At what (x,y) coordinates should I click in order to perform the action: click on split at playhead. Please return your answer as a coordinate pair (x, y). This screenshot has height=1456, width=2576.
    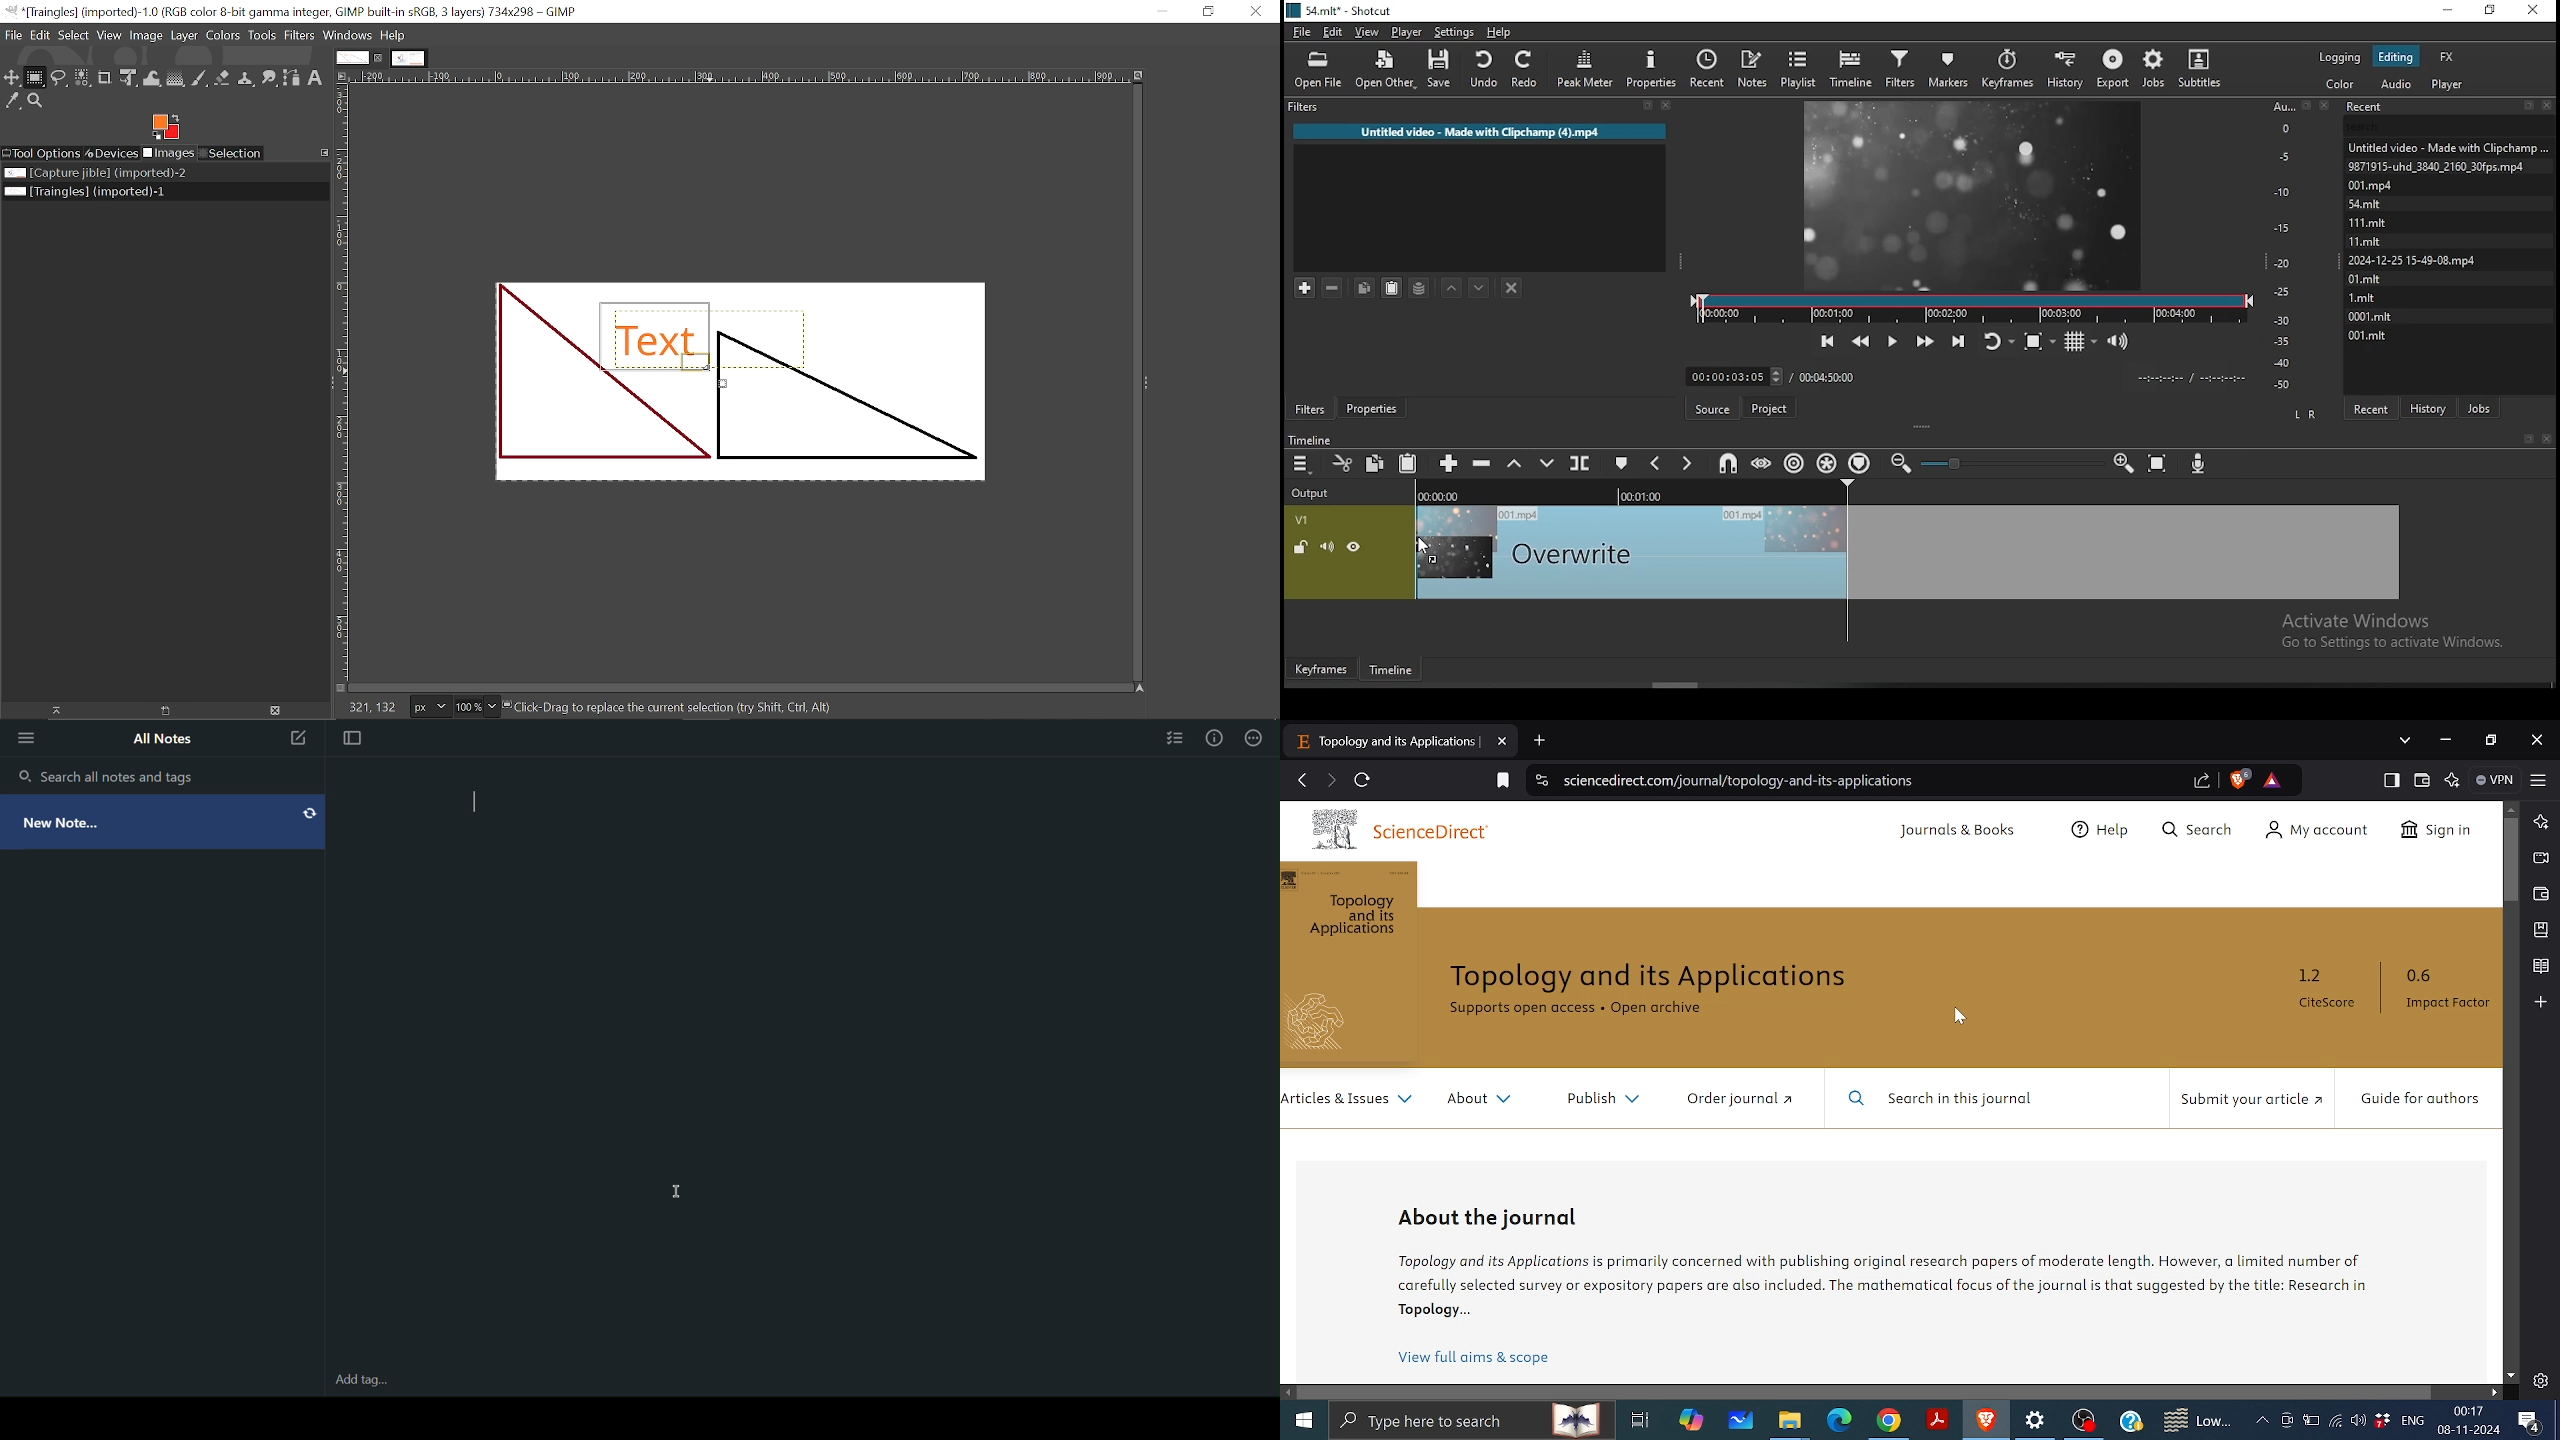
    Looking at the image, I should click on (1582, 461).